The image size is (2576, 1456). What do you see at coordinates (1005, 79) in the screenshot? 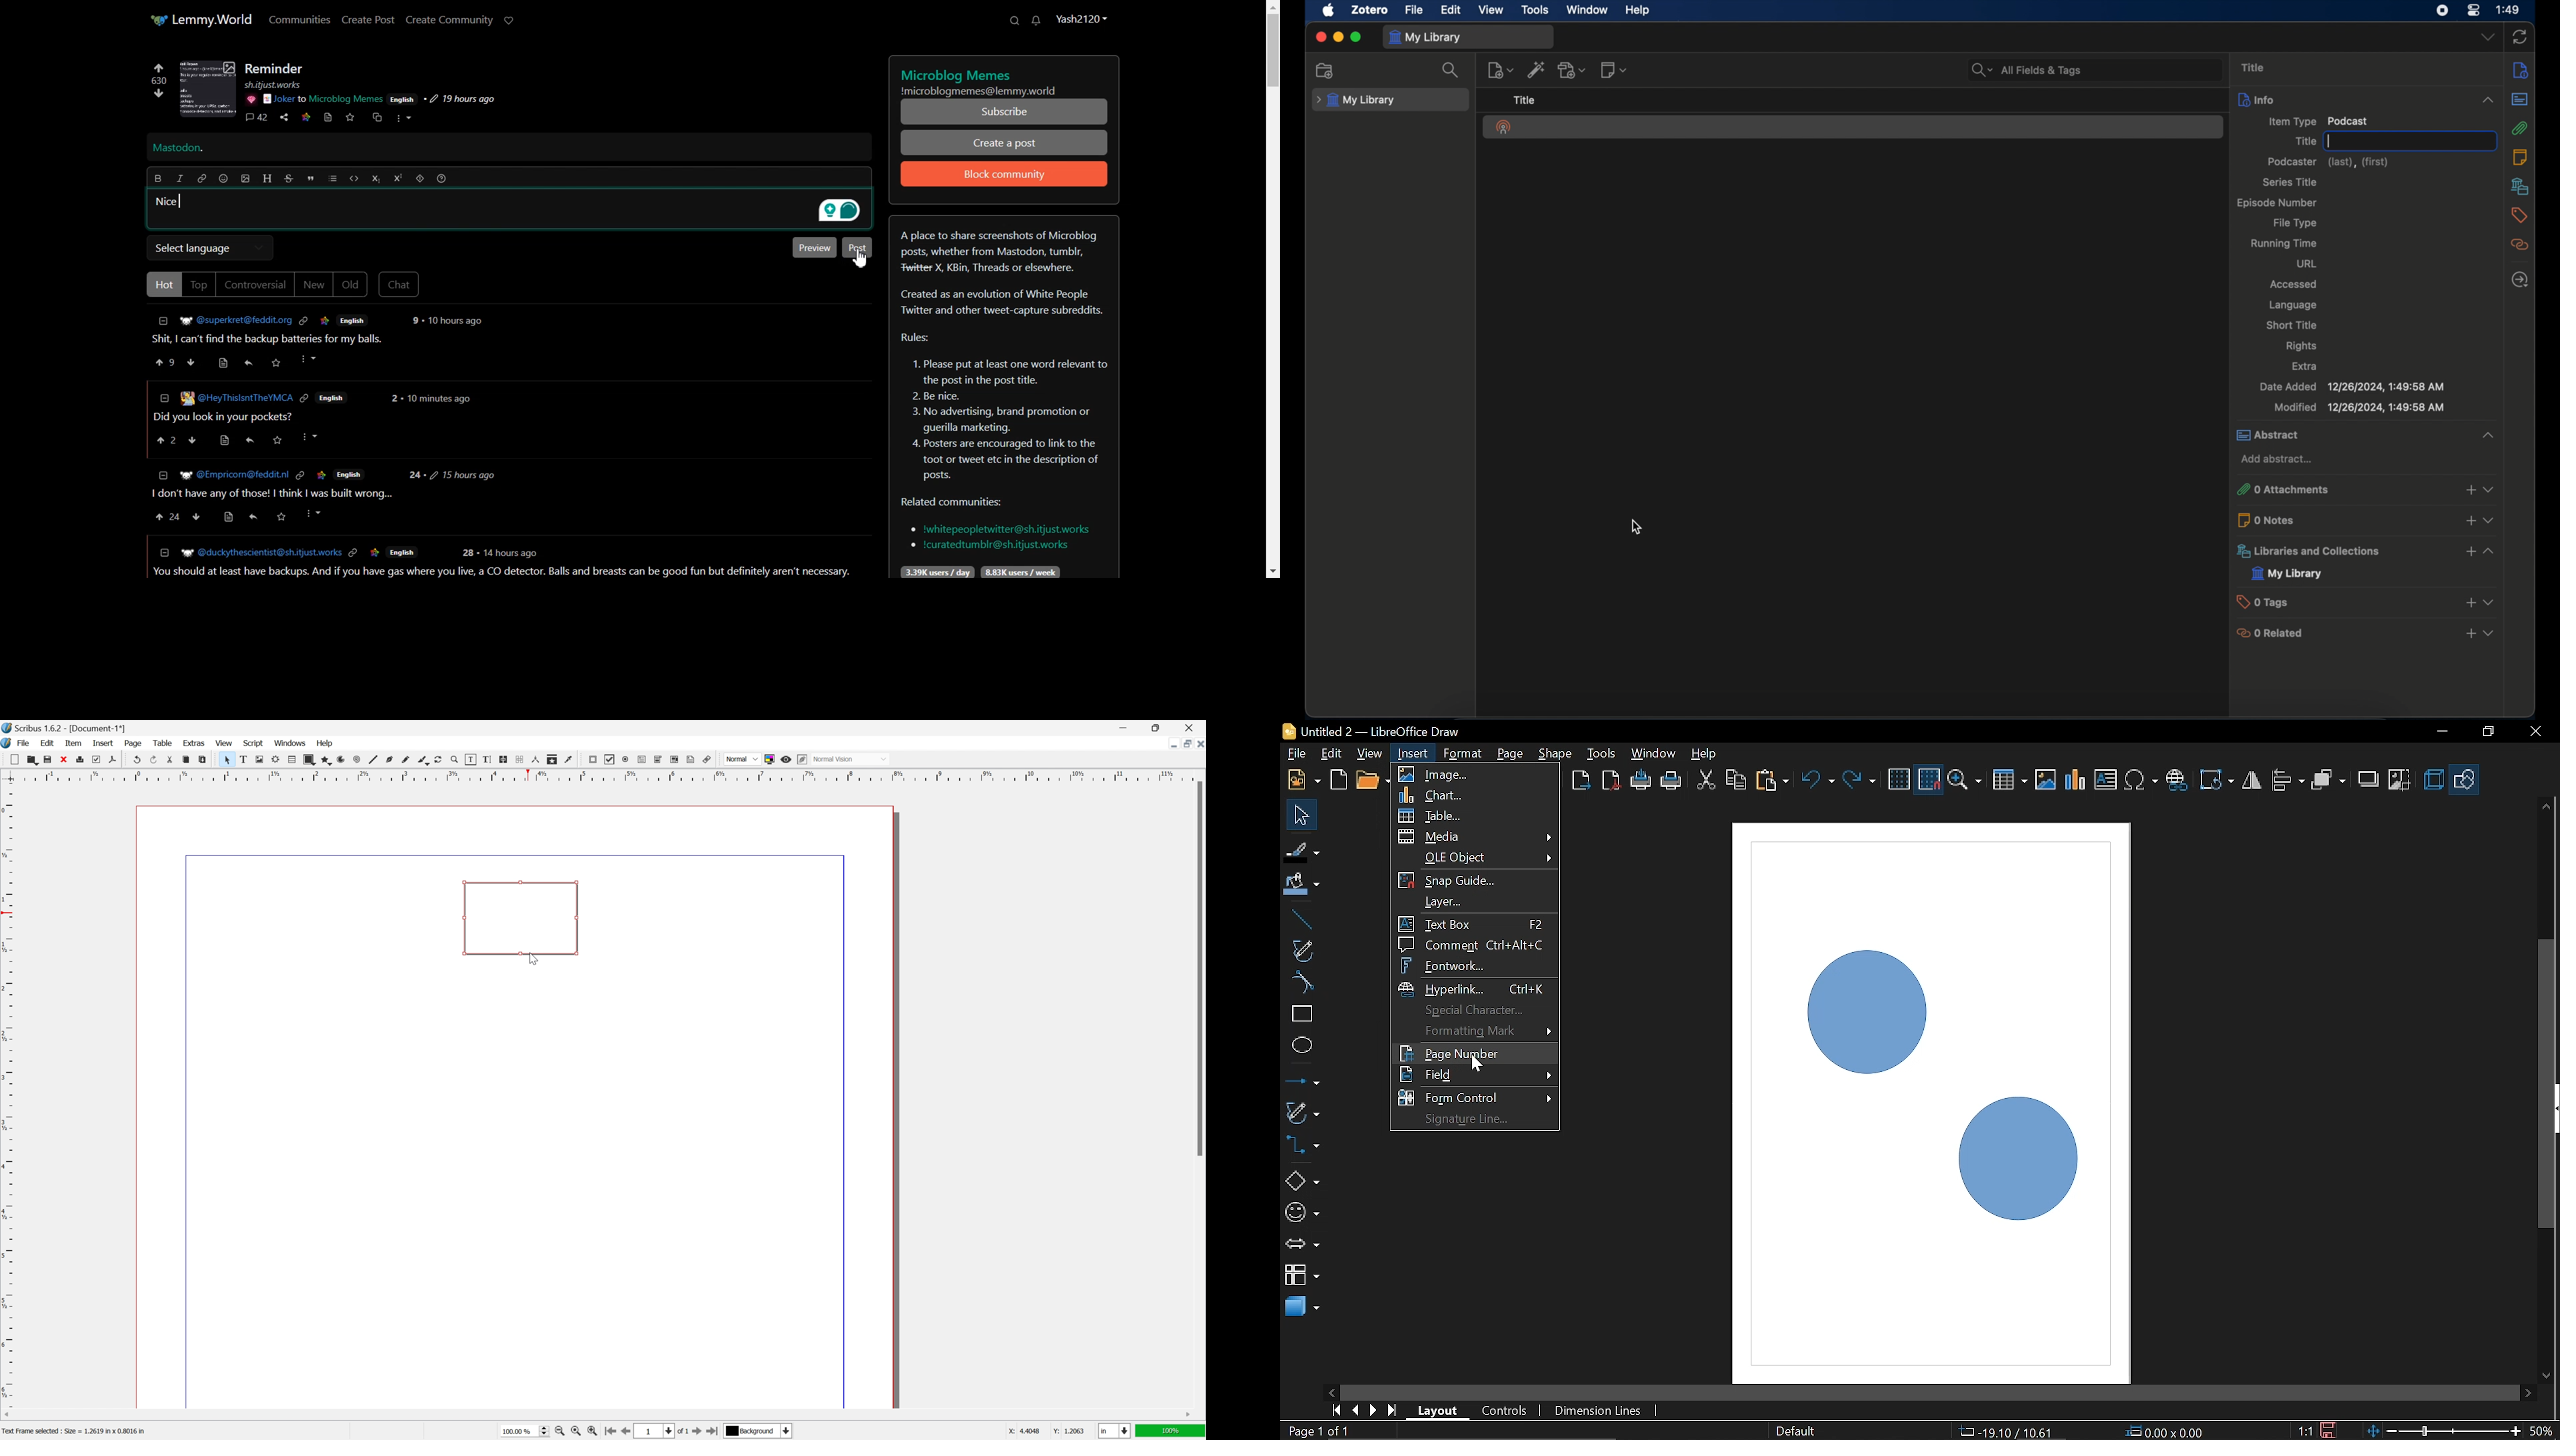
I see `Text` at bounding box center [1005, 79].